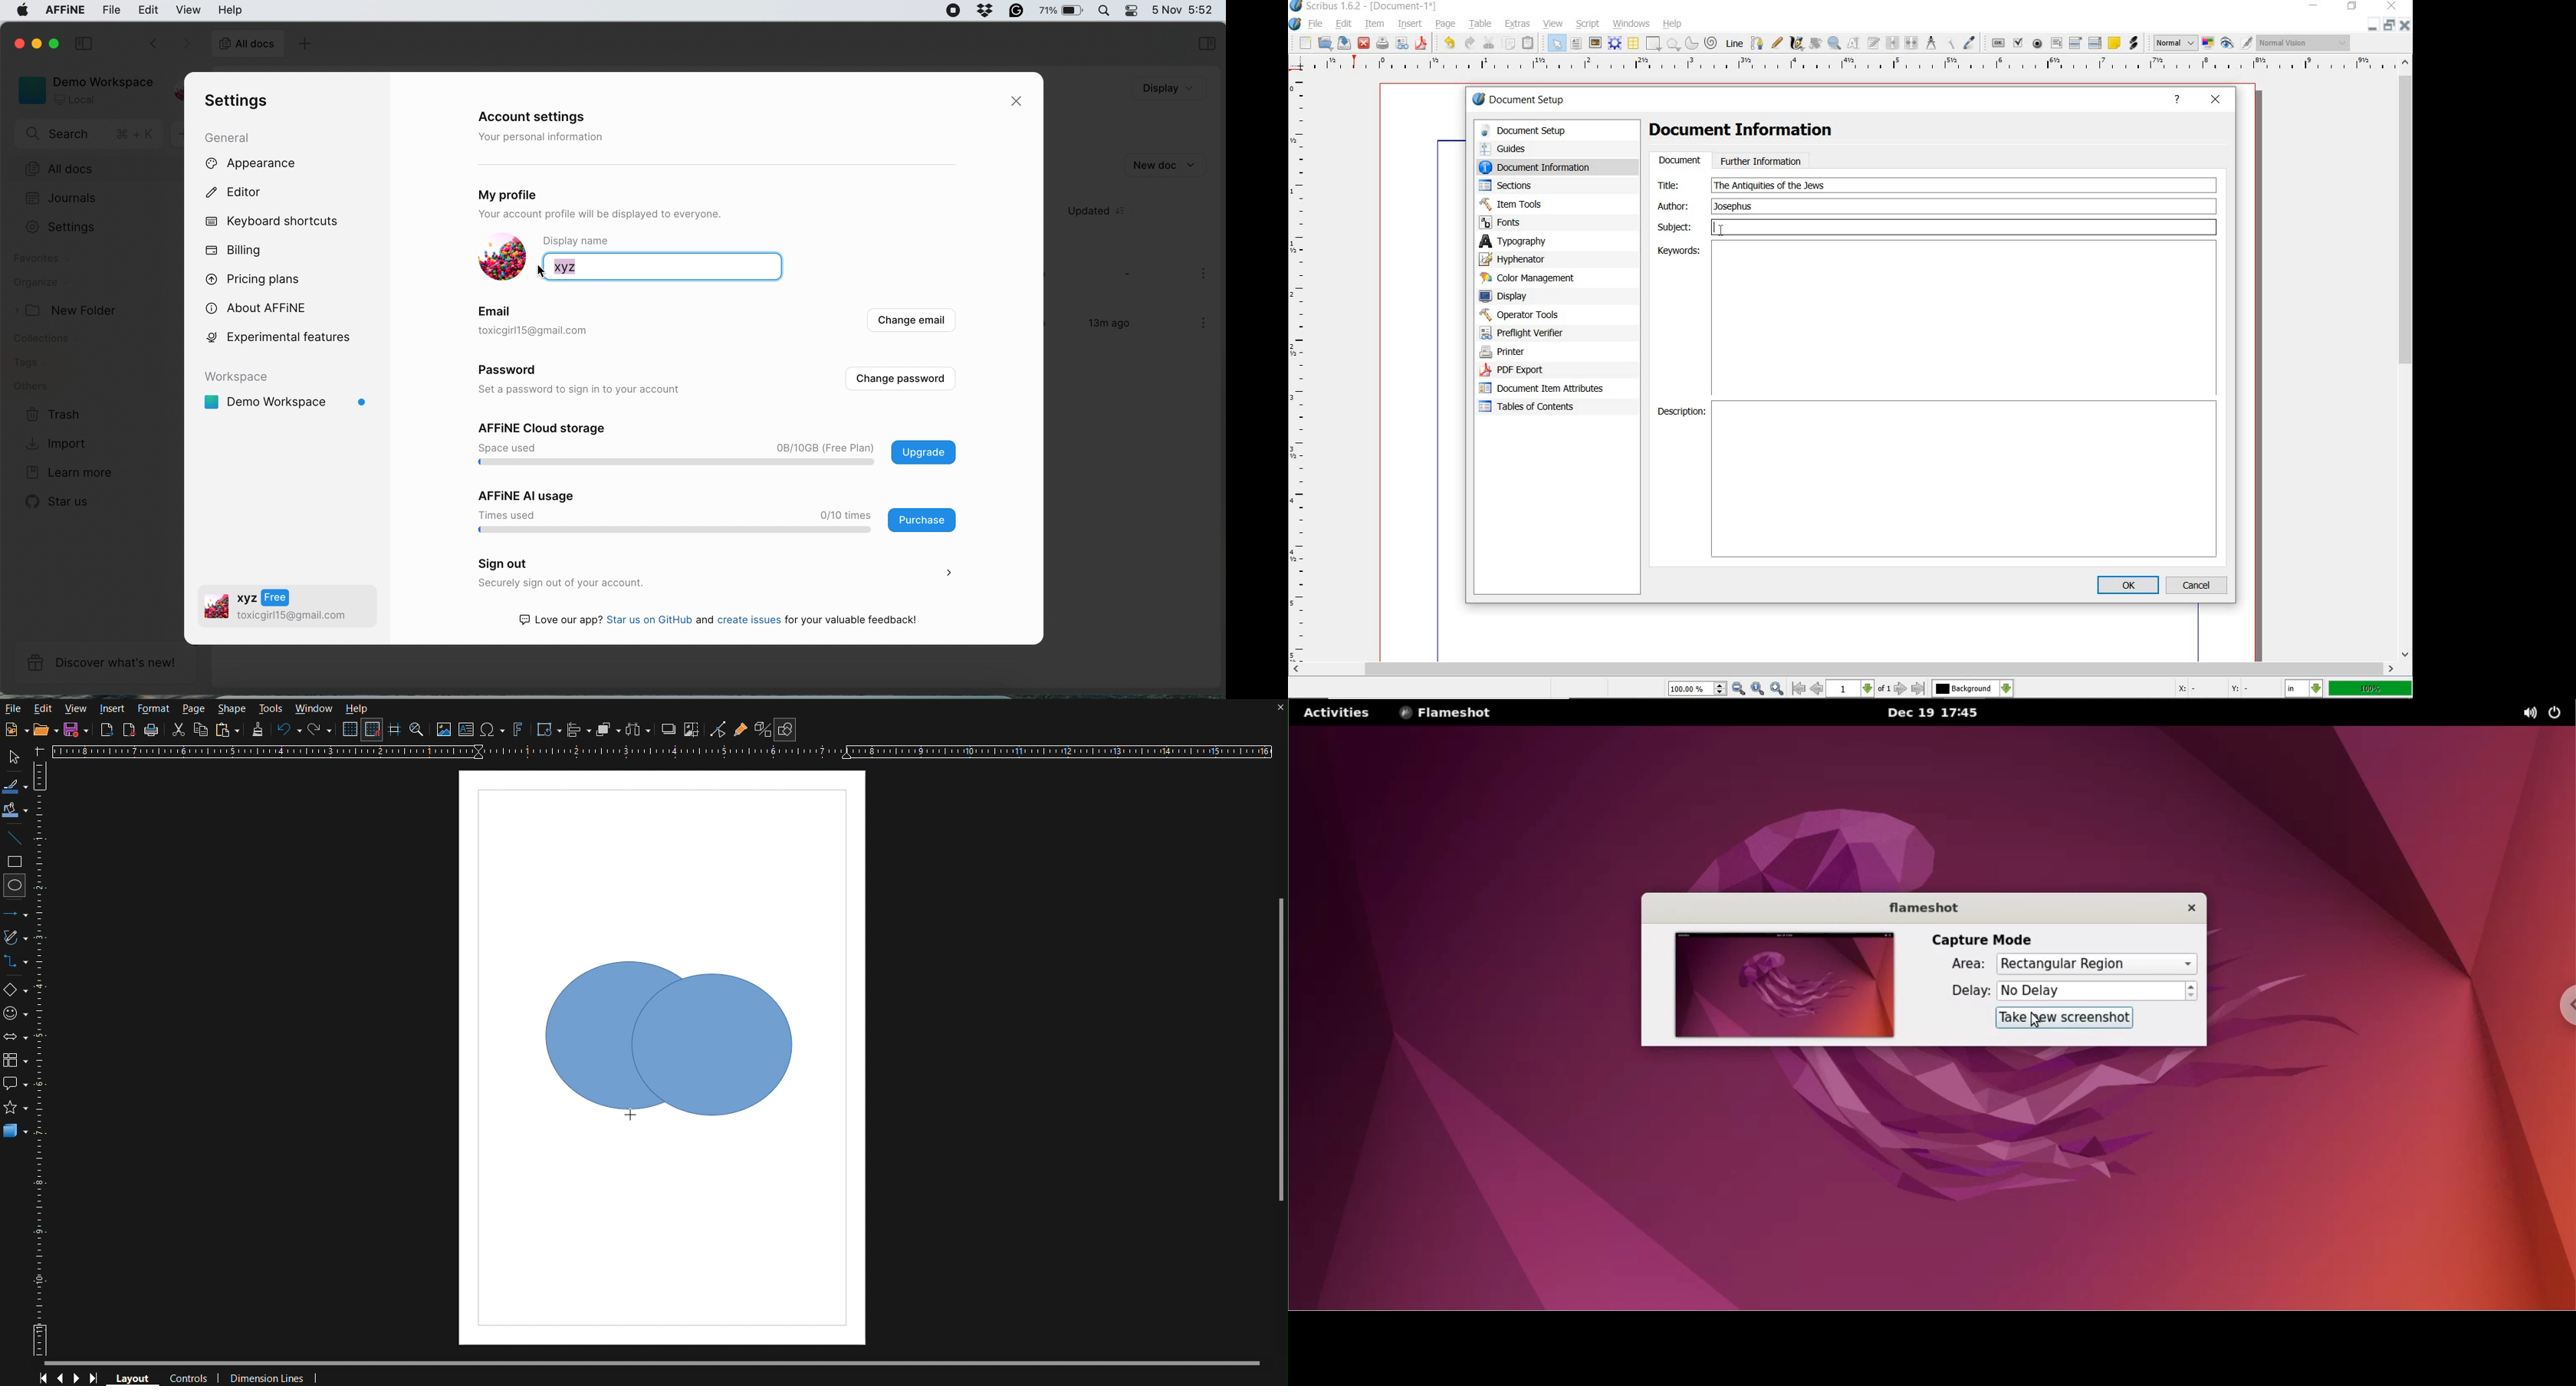 Image resolution: width=2576 pixels, height=1400 pixels. Describe the element at coordinates (1536, 408) in the screenshot. I see `tables of contents` at that location.